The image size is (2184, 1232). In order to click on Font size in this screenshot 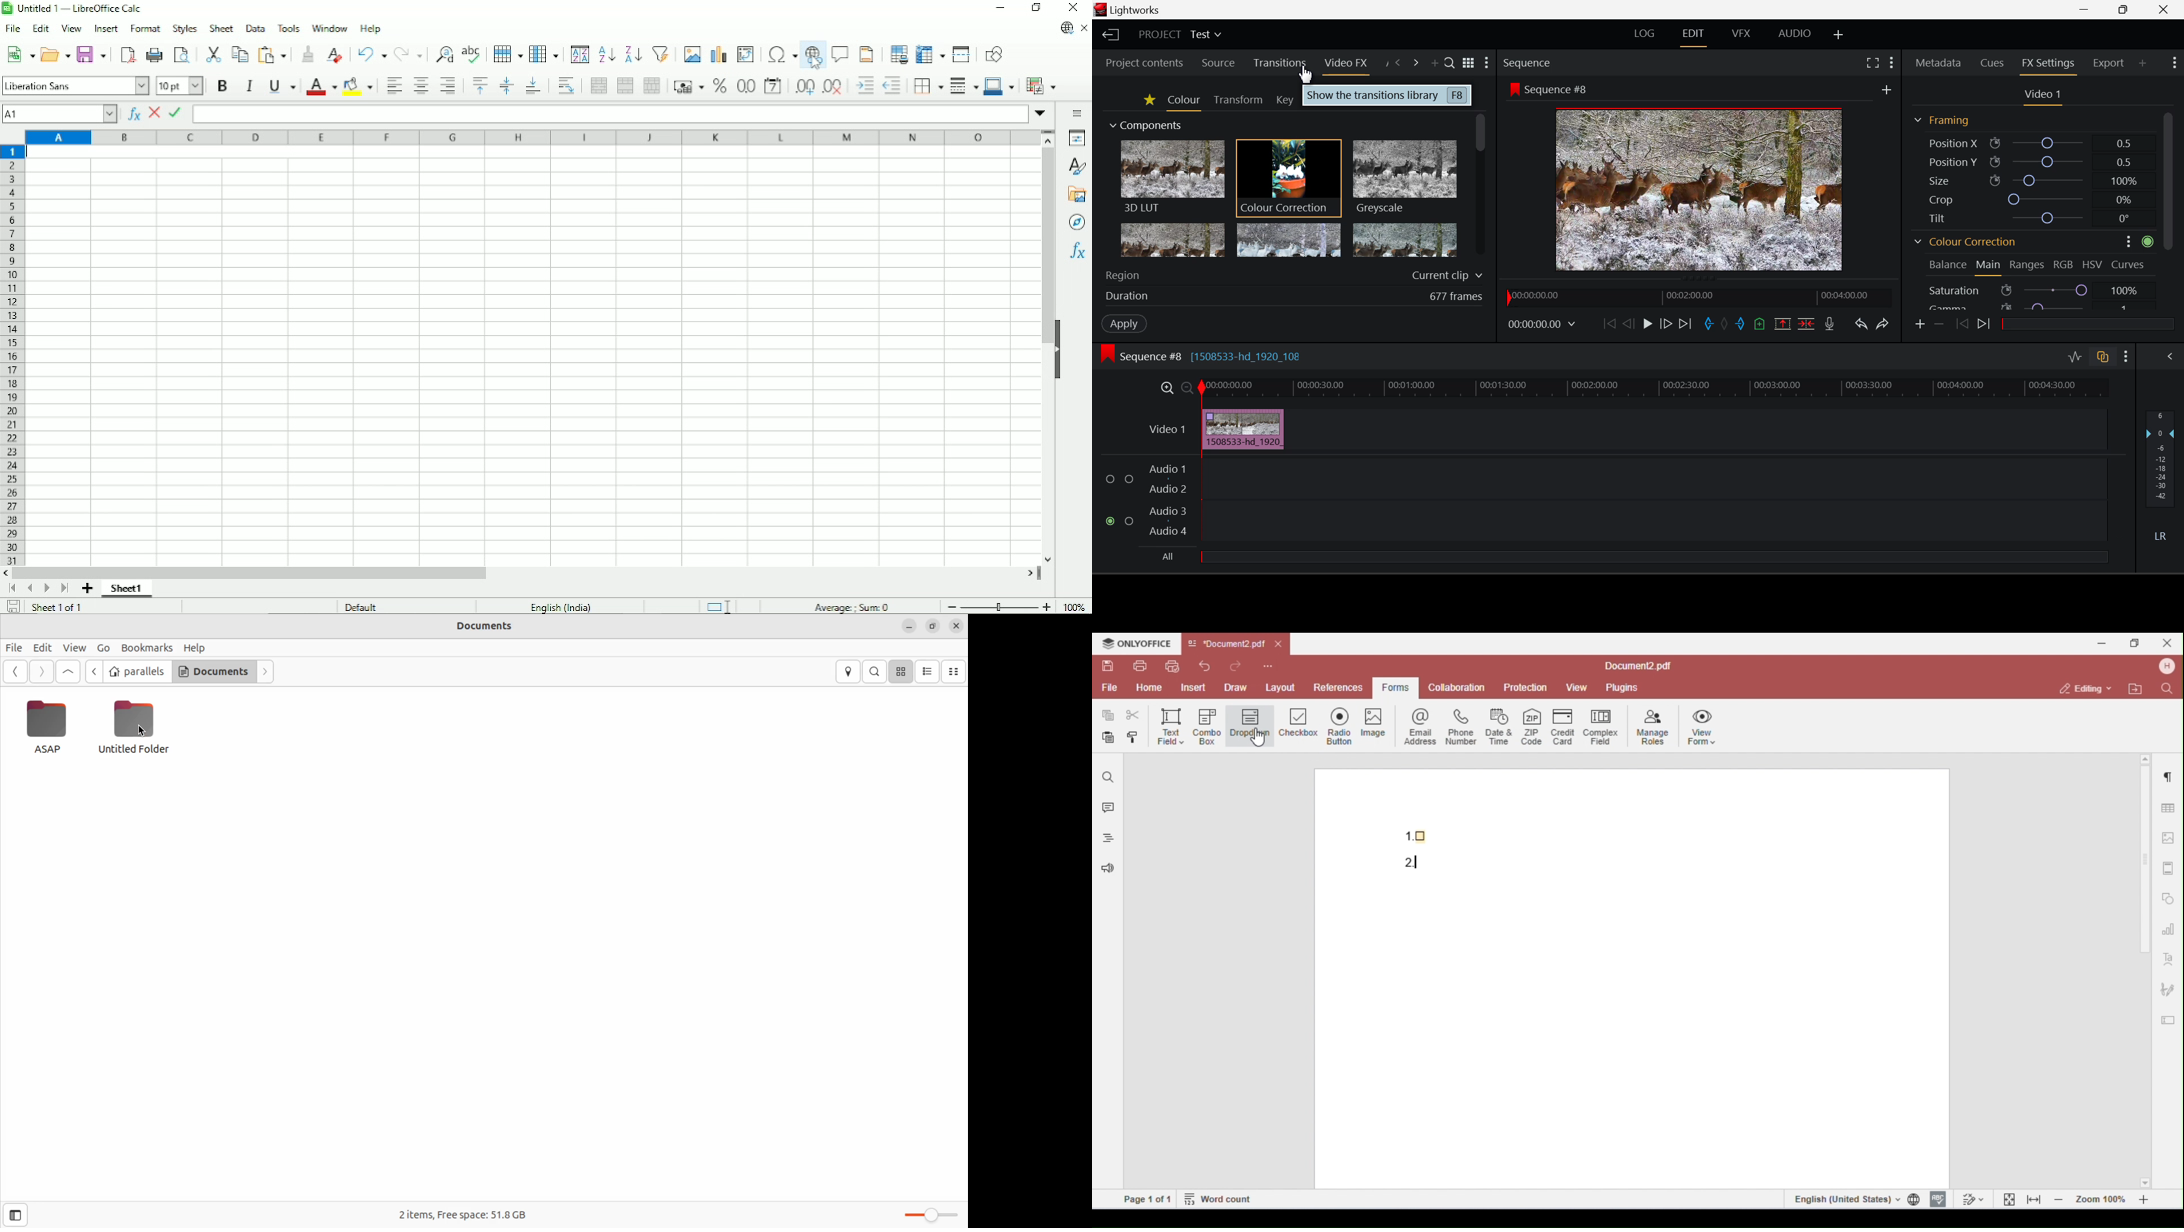, I will do `click(181, 85)`.